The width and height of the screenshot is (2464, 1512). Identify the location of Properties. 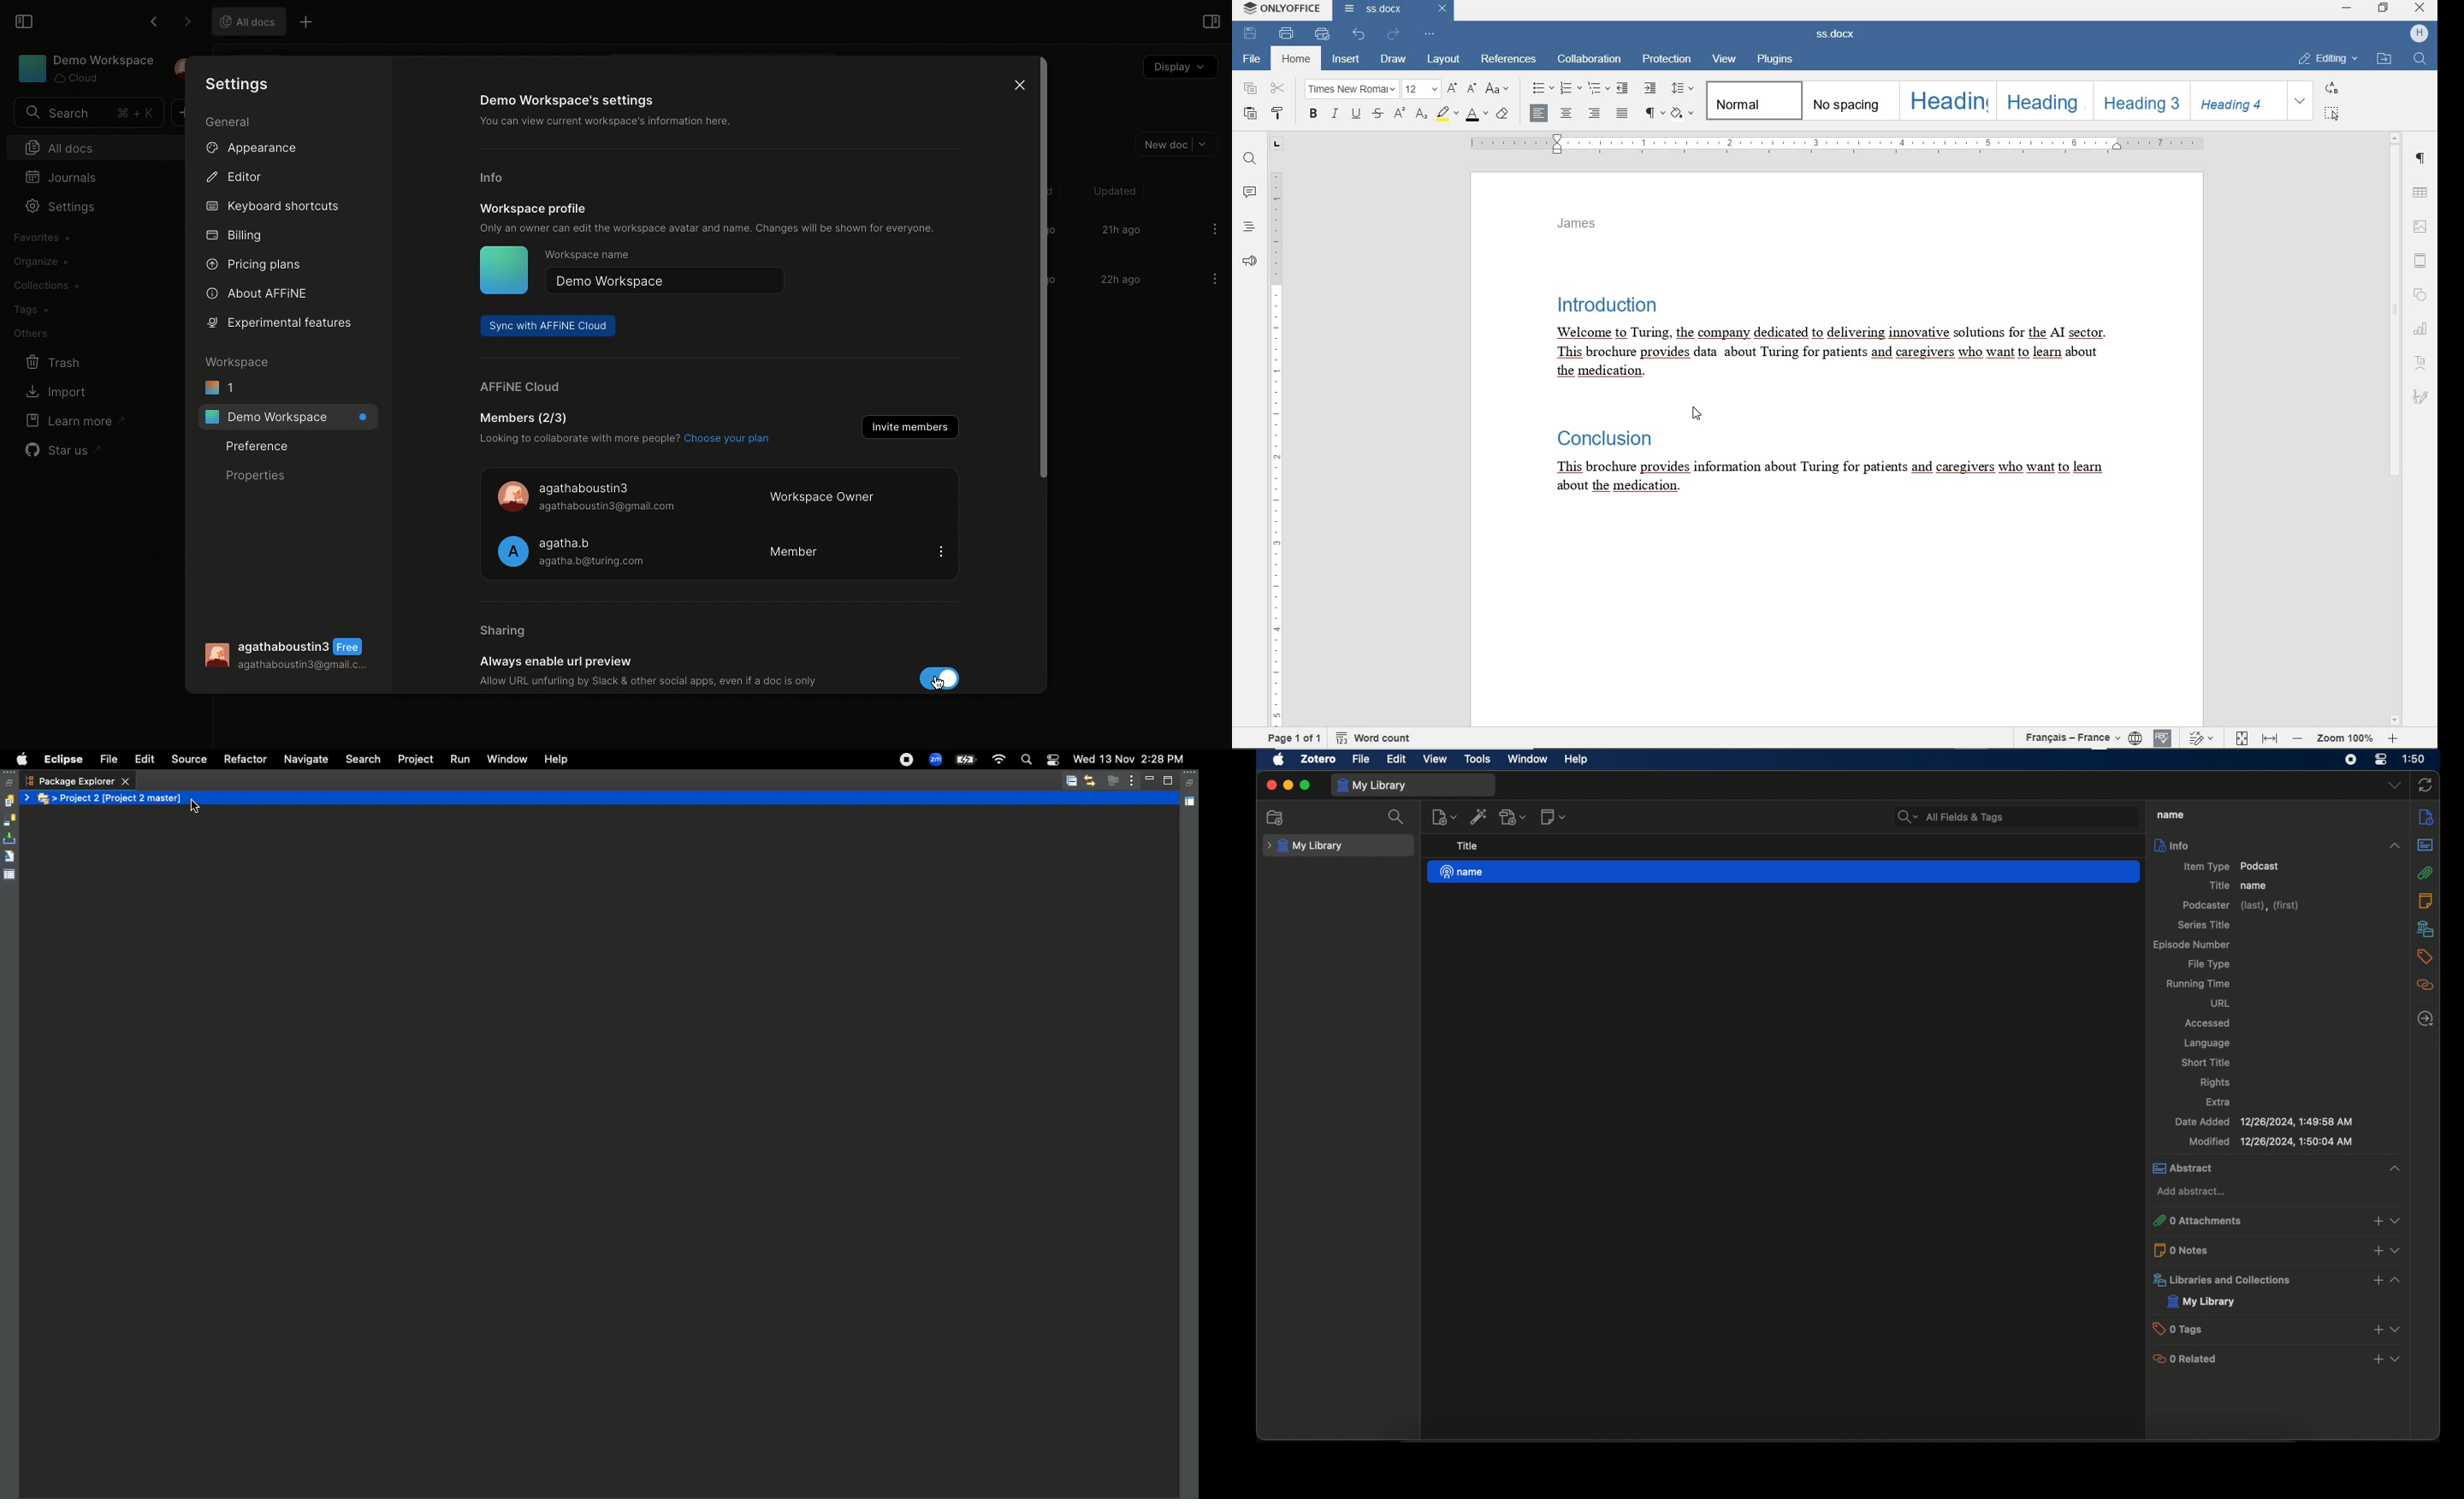
(10, 874).